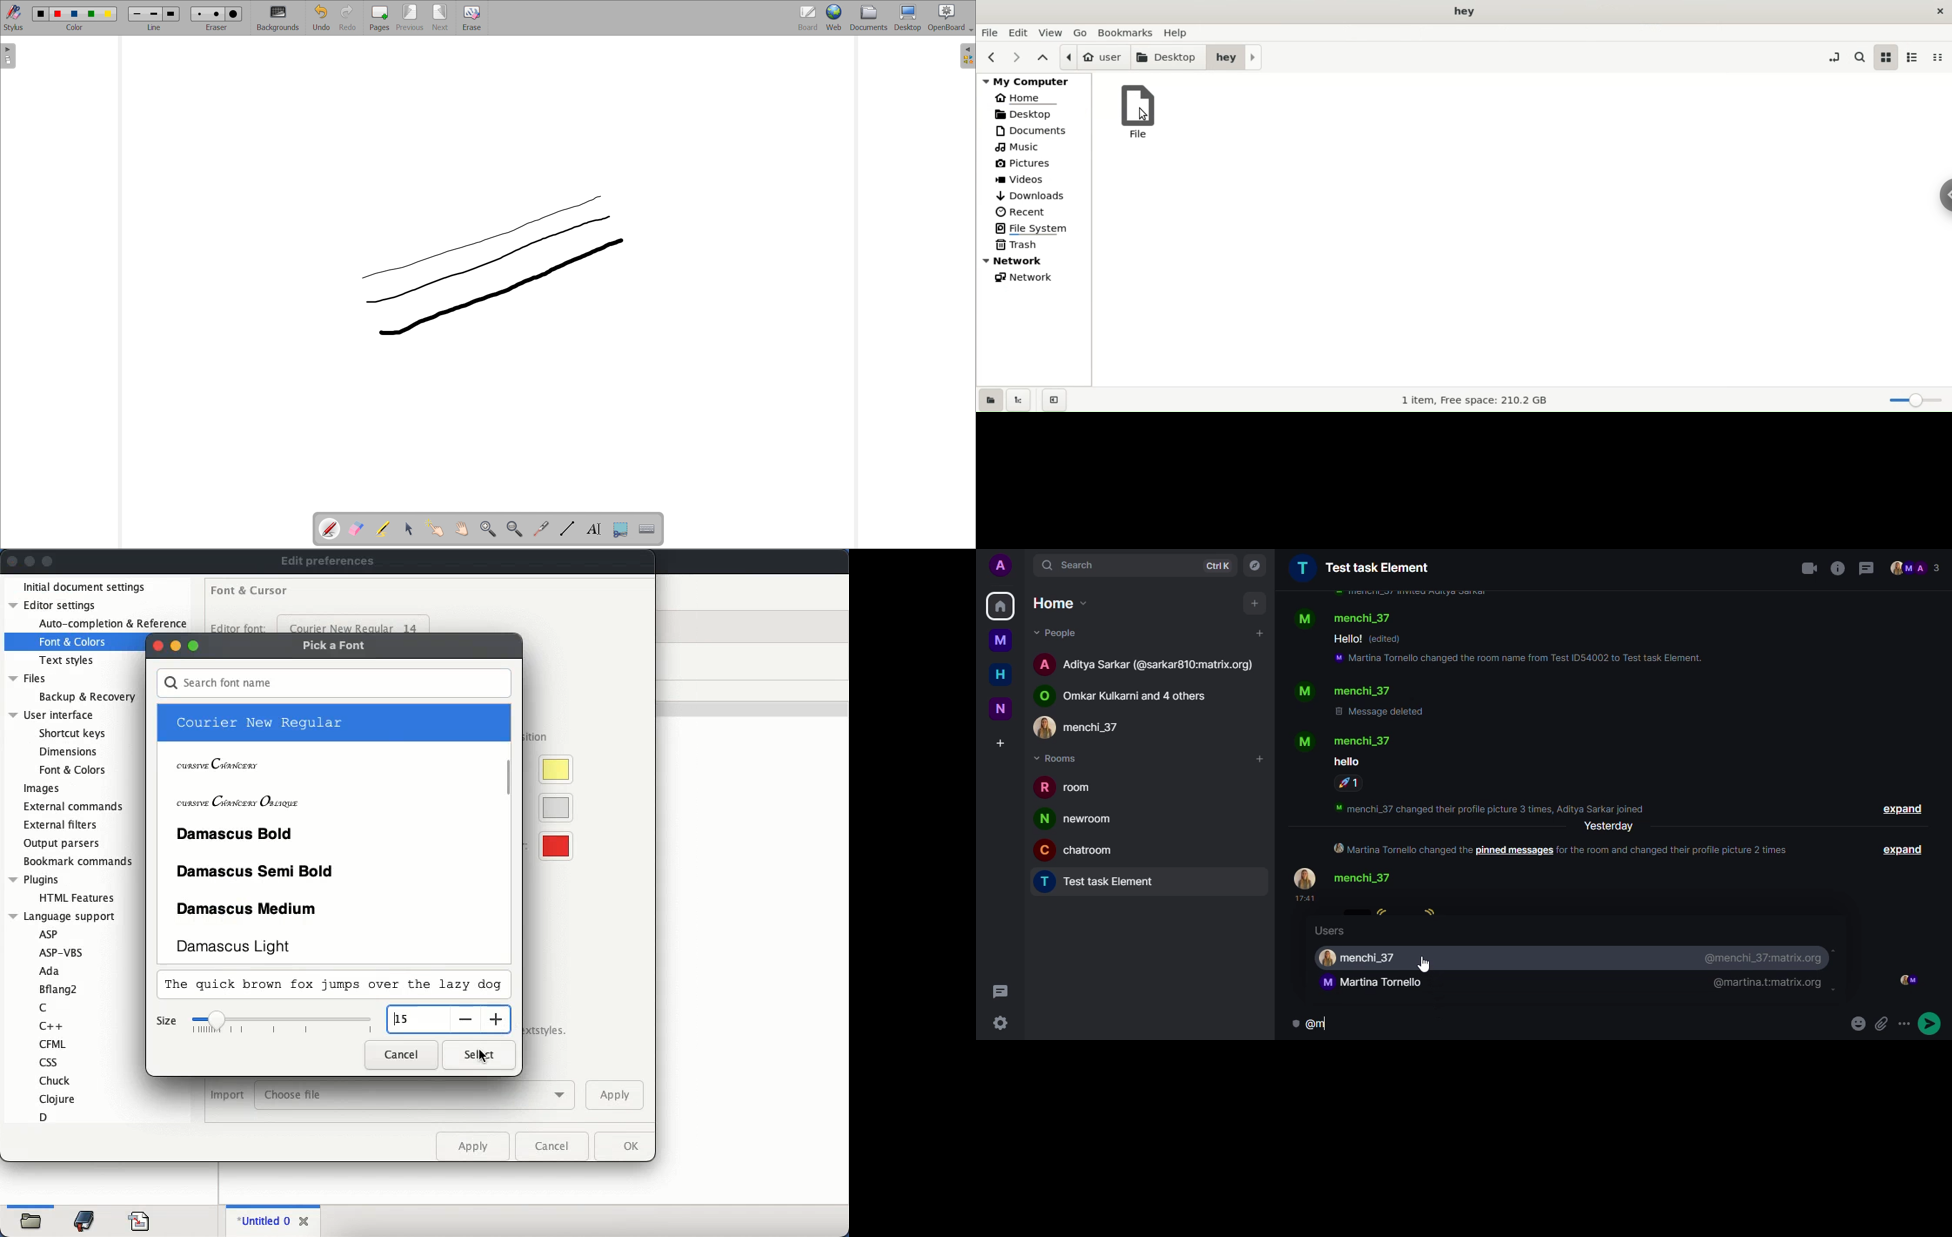  I want to click on damascus bold, so click(332, 833).